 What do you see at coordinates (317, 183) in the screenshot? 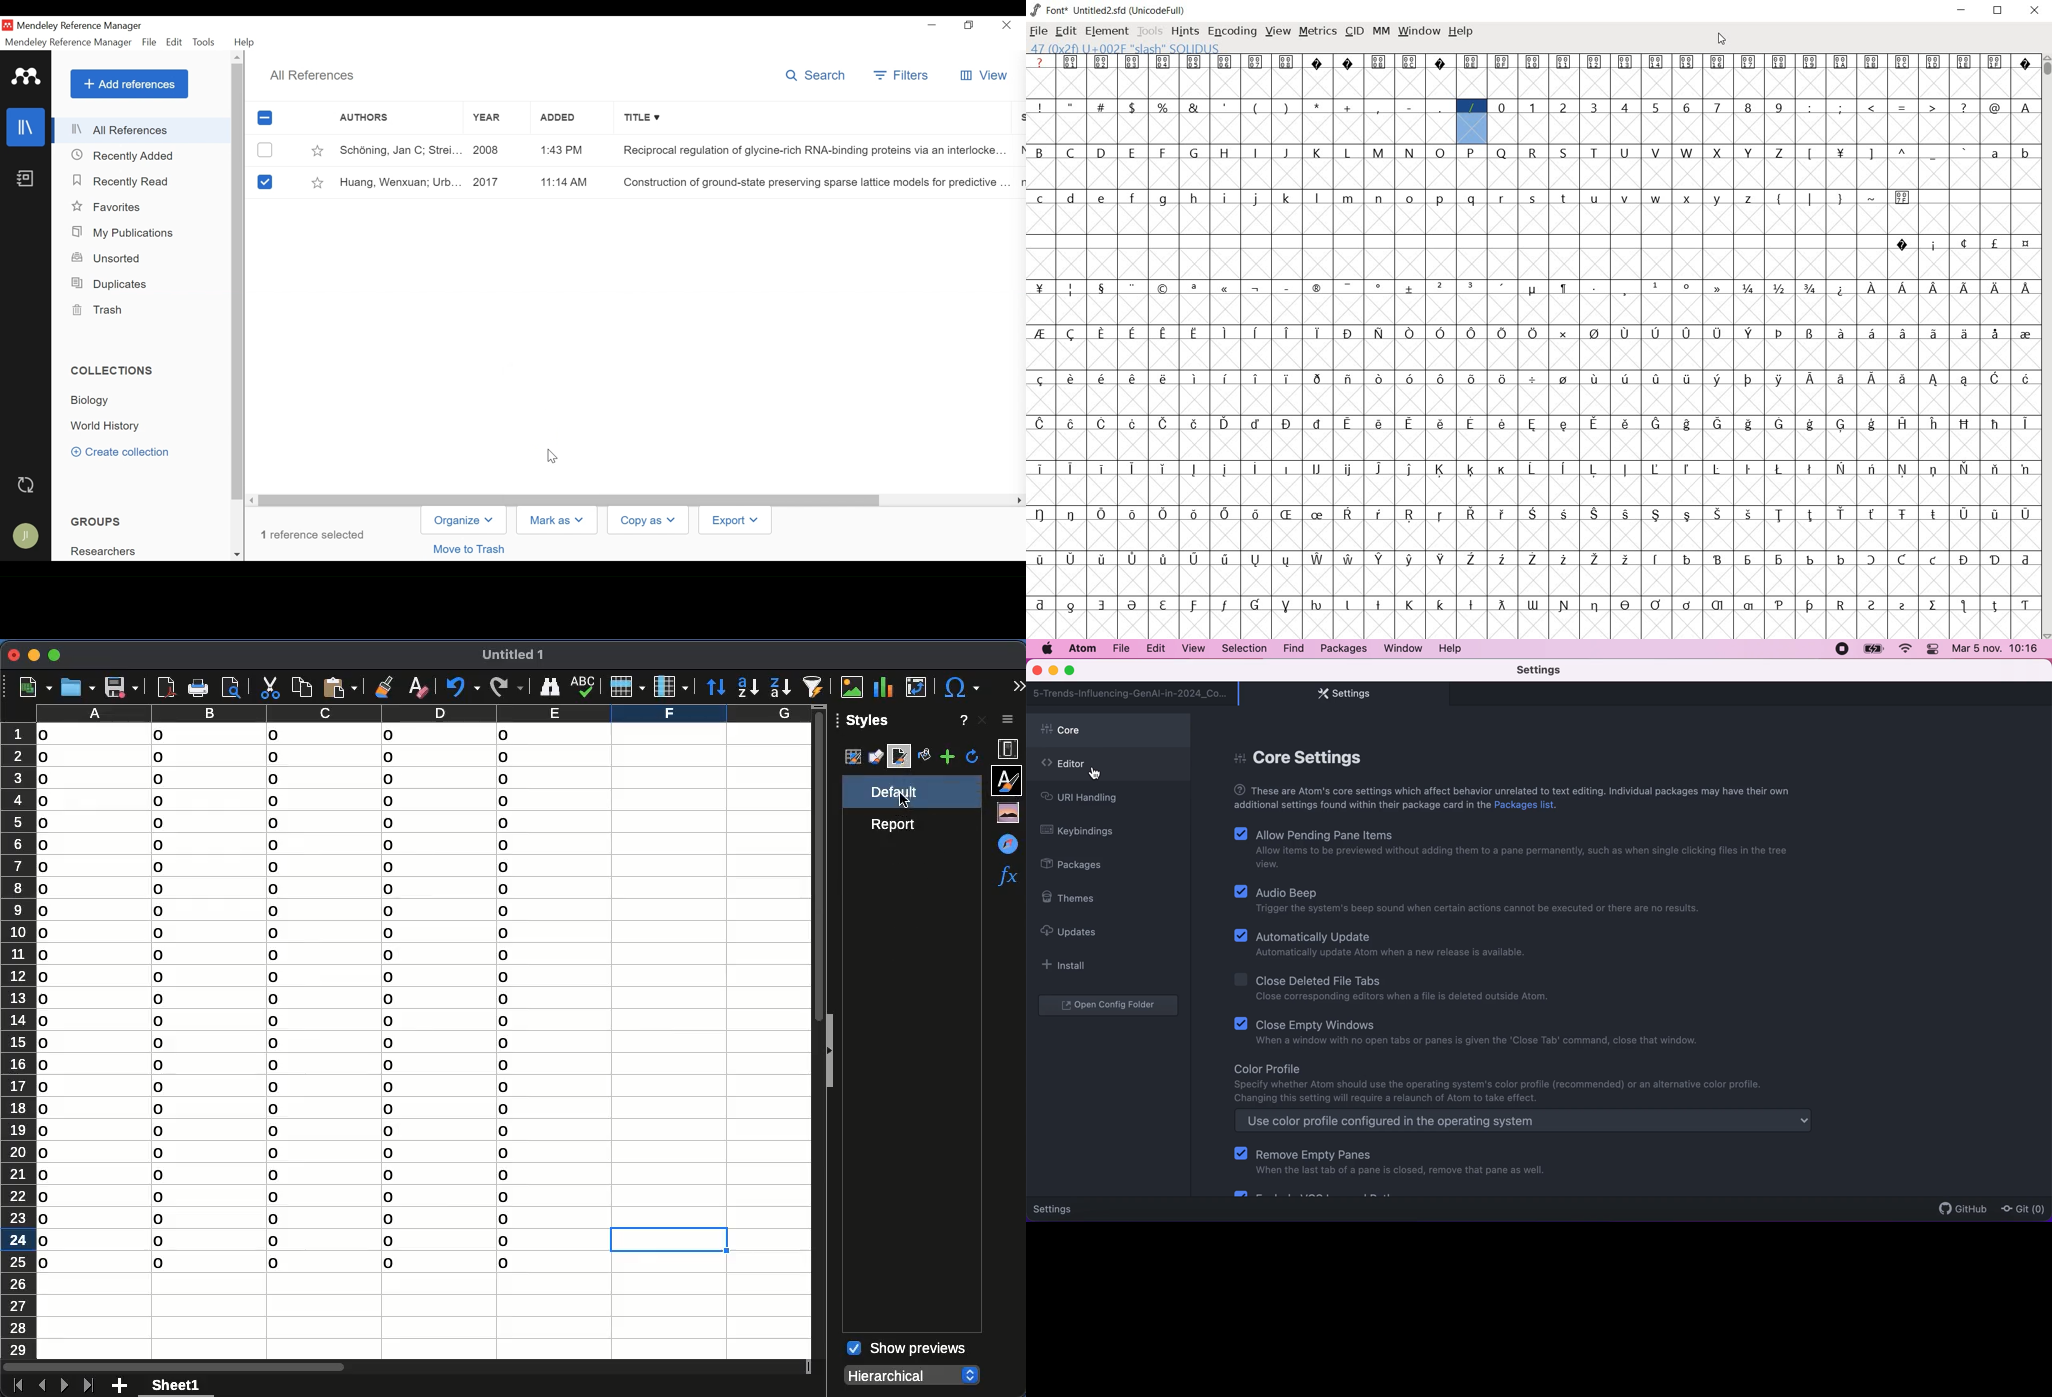
I see `Toggle Favorites` at bounding box center [317, 183].